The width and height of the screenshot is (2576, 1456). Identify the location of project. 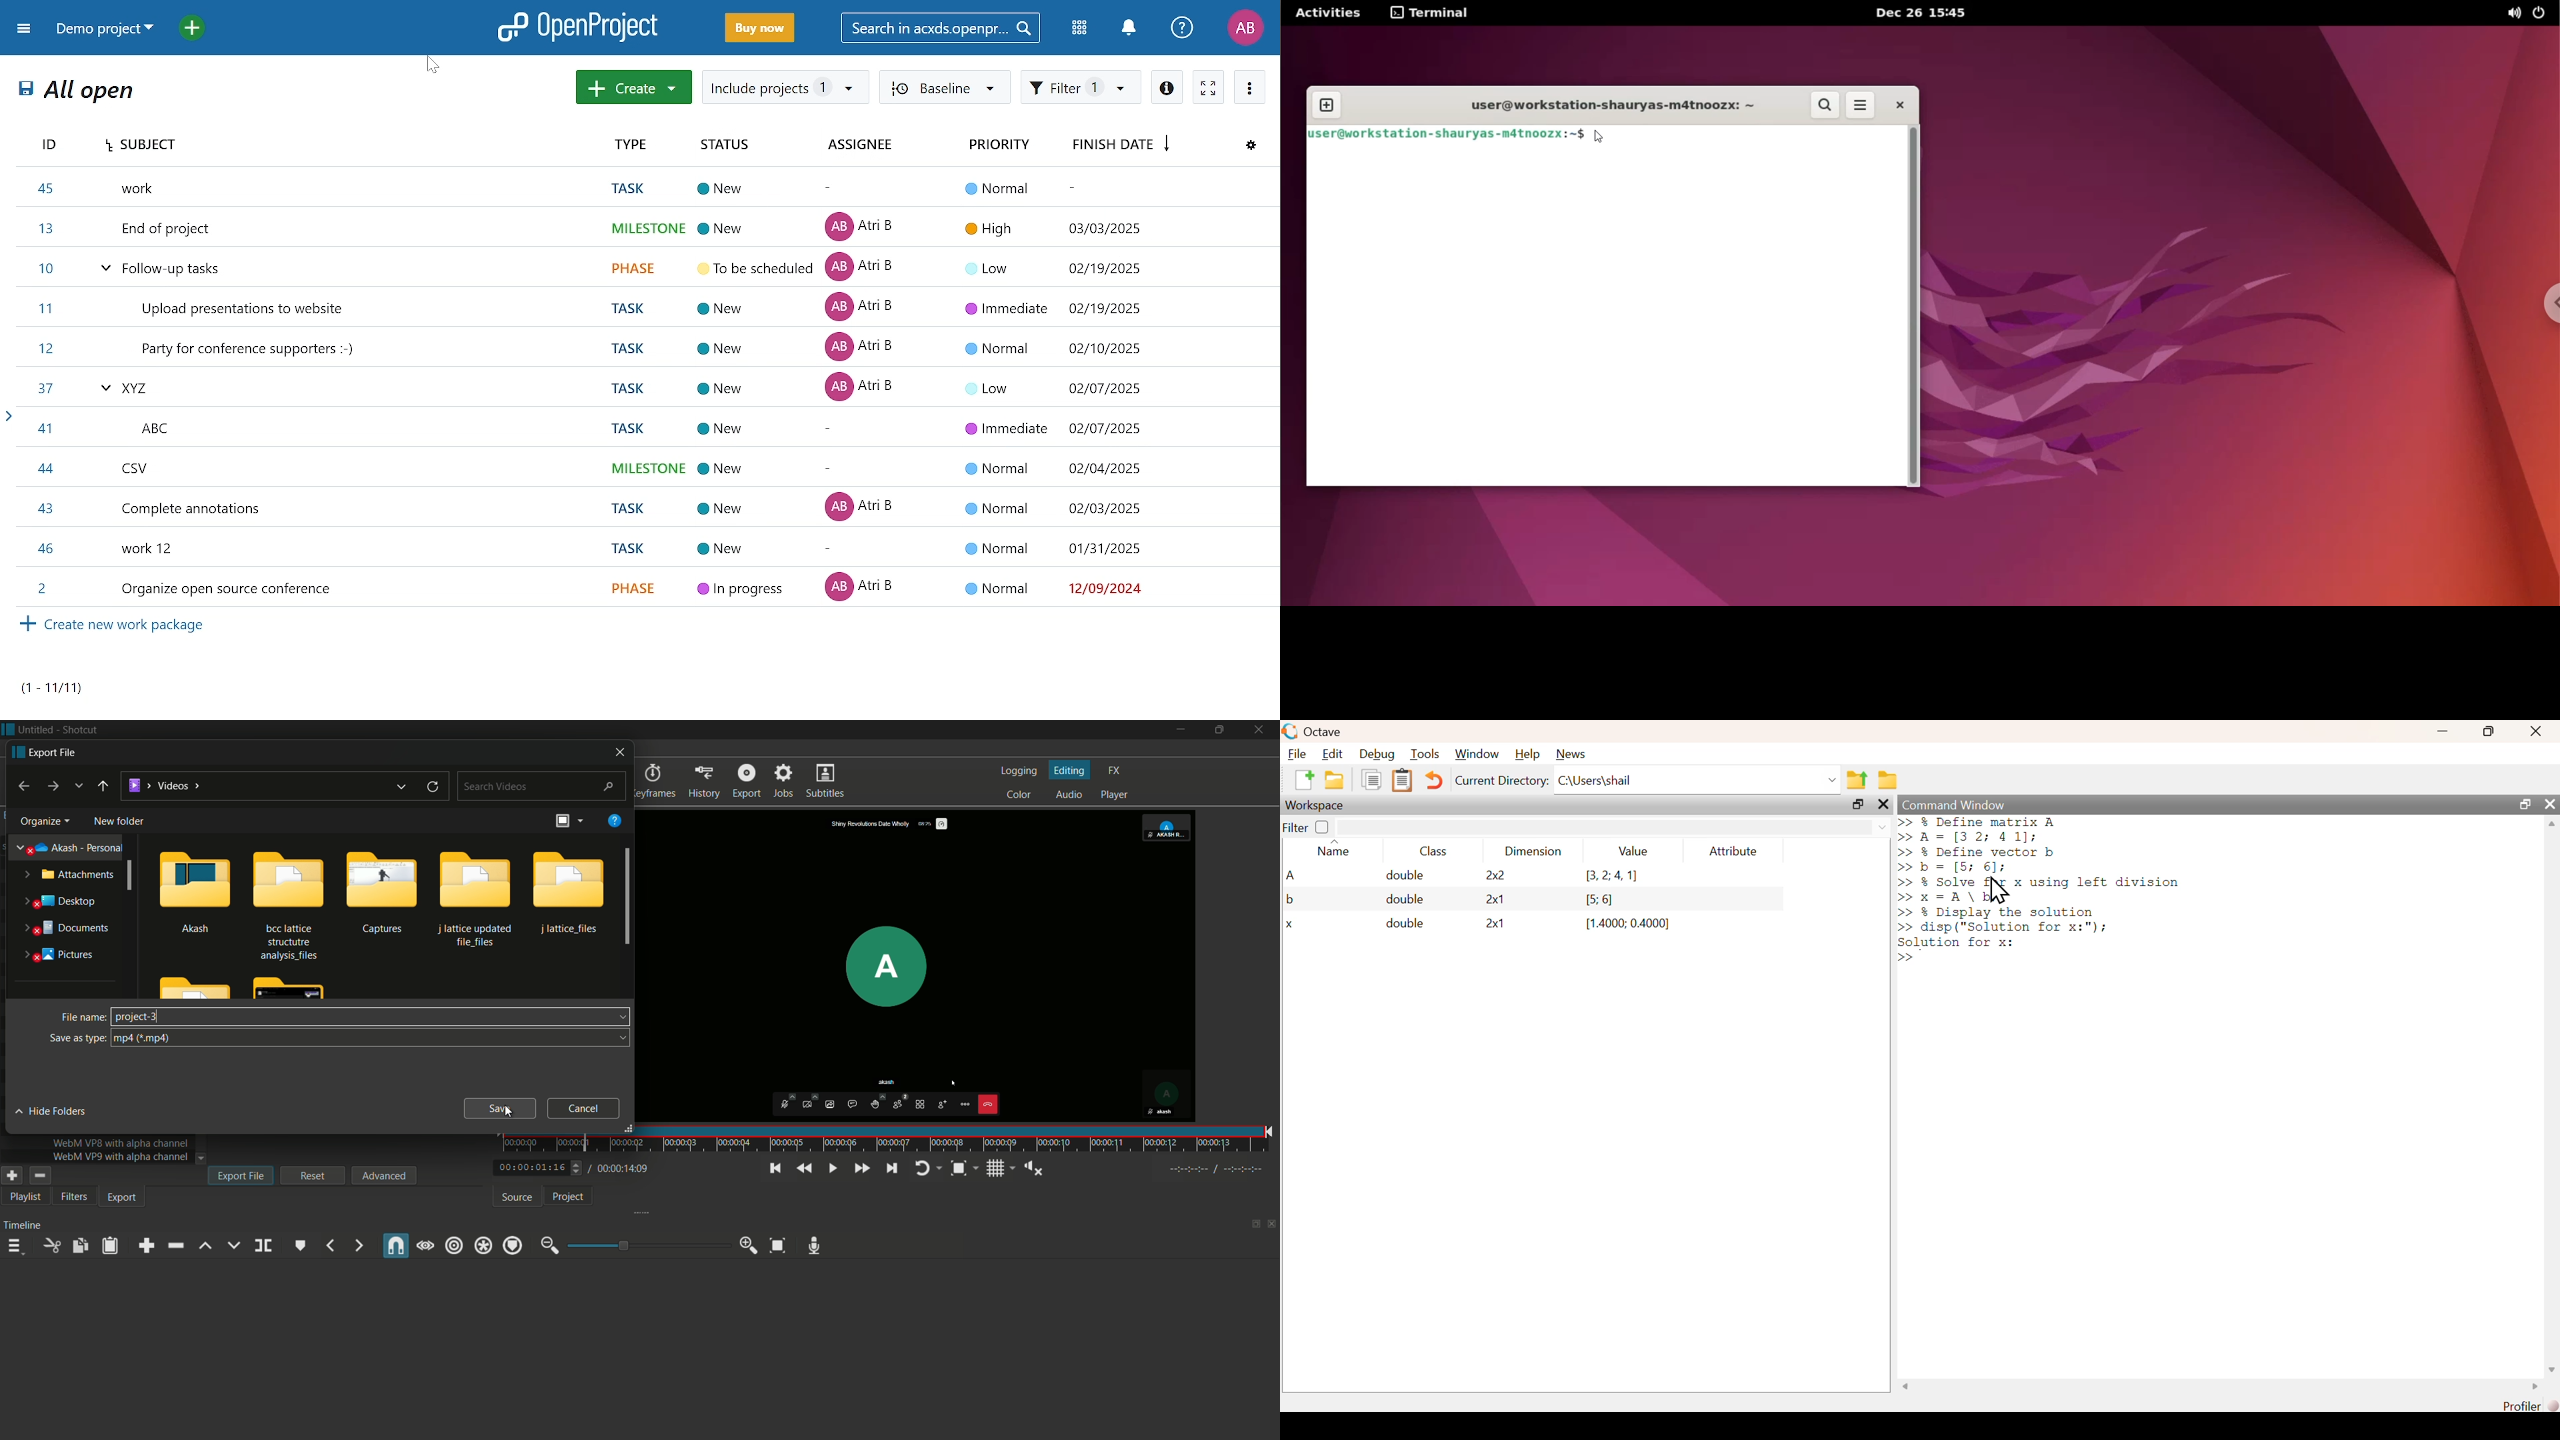
(567, 1197).